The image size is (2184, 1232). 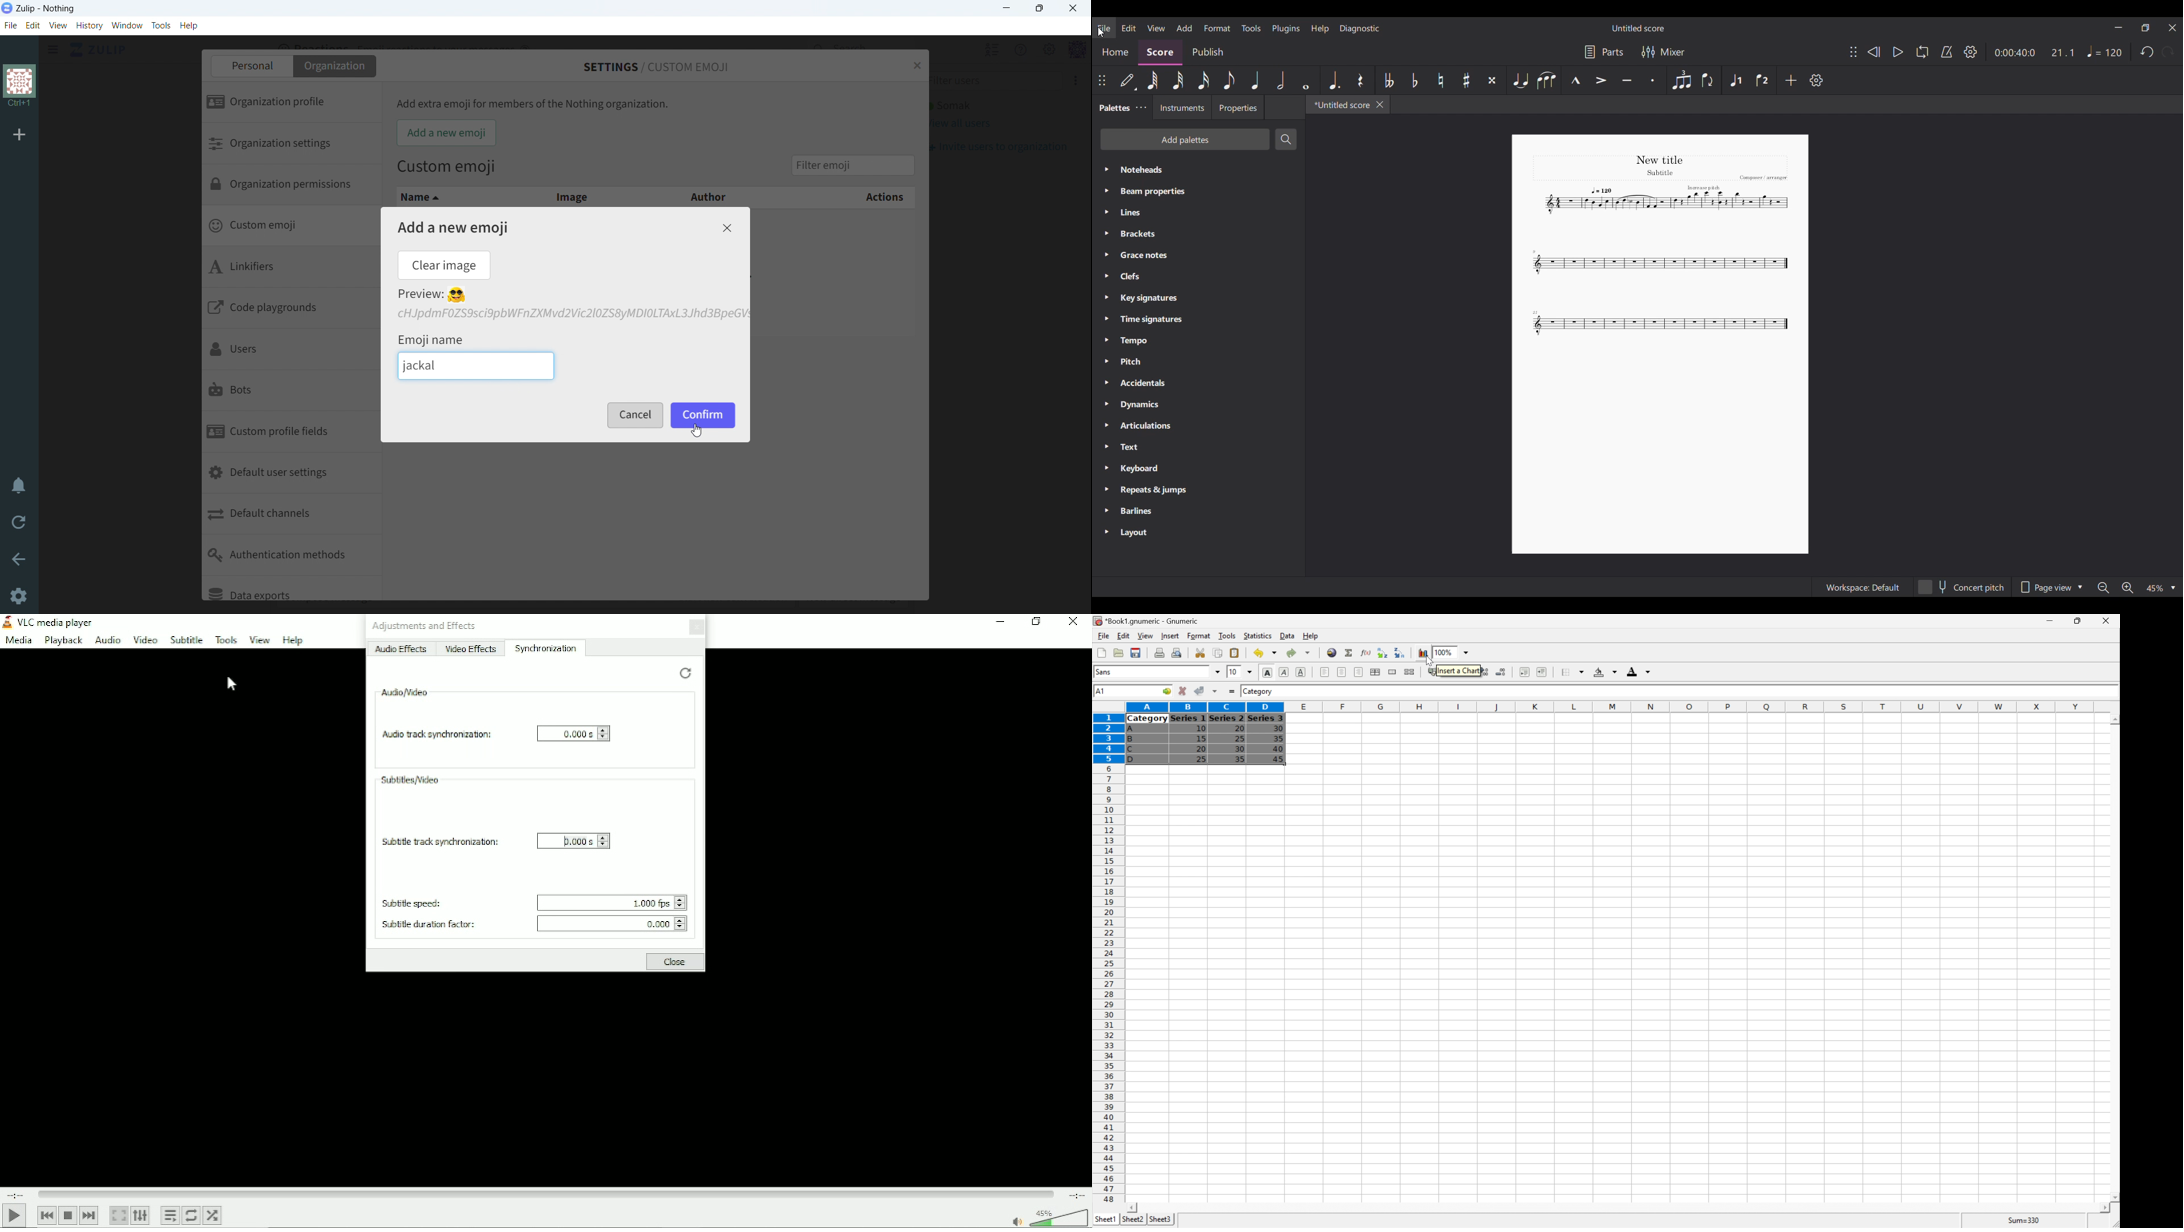 What do you see at coordinates (727, 228) in the screenshot?
I see `close` at bounding box center [727, 228].